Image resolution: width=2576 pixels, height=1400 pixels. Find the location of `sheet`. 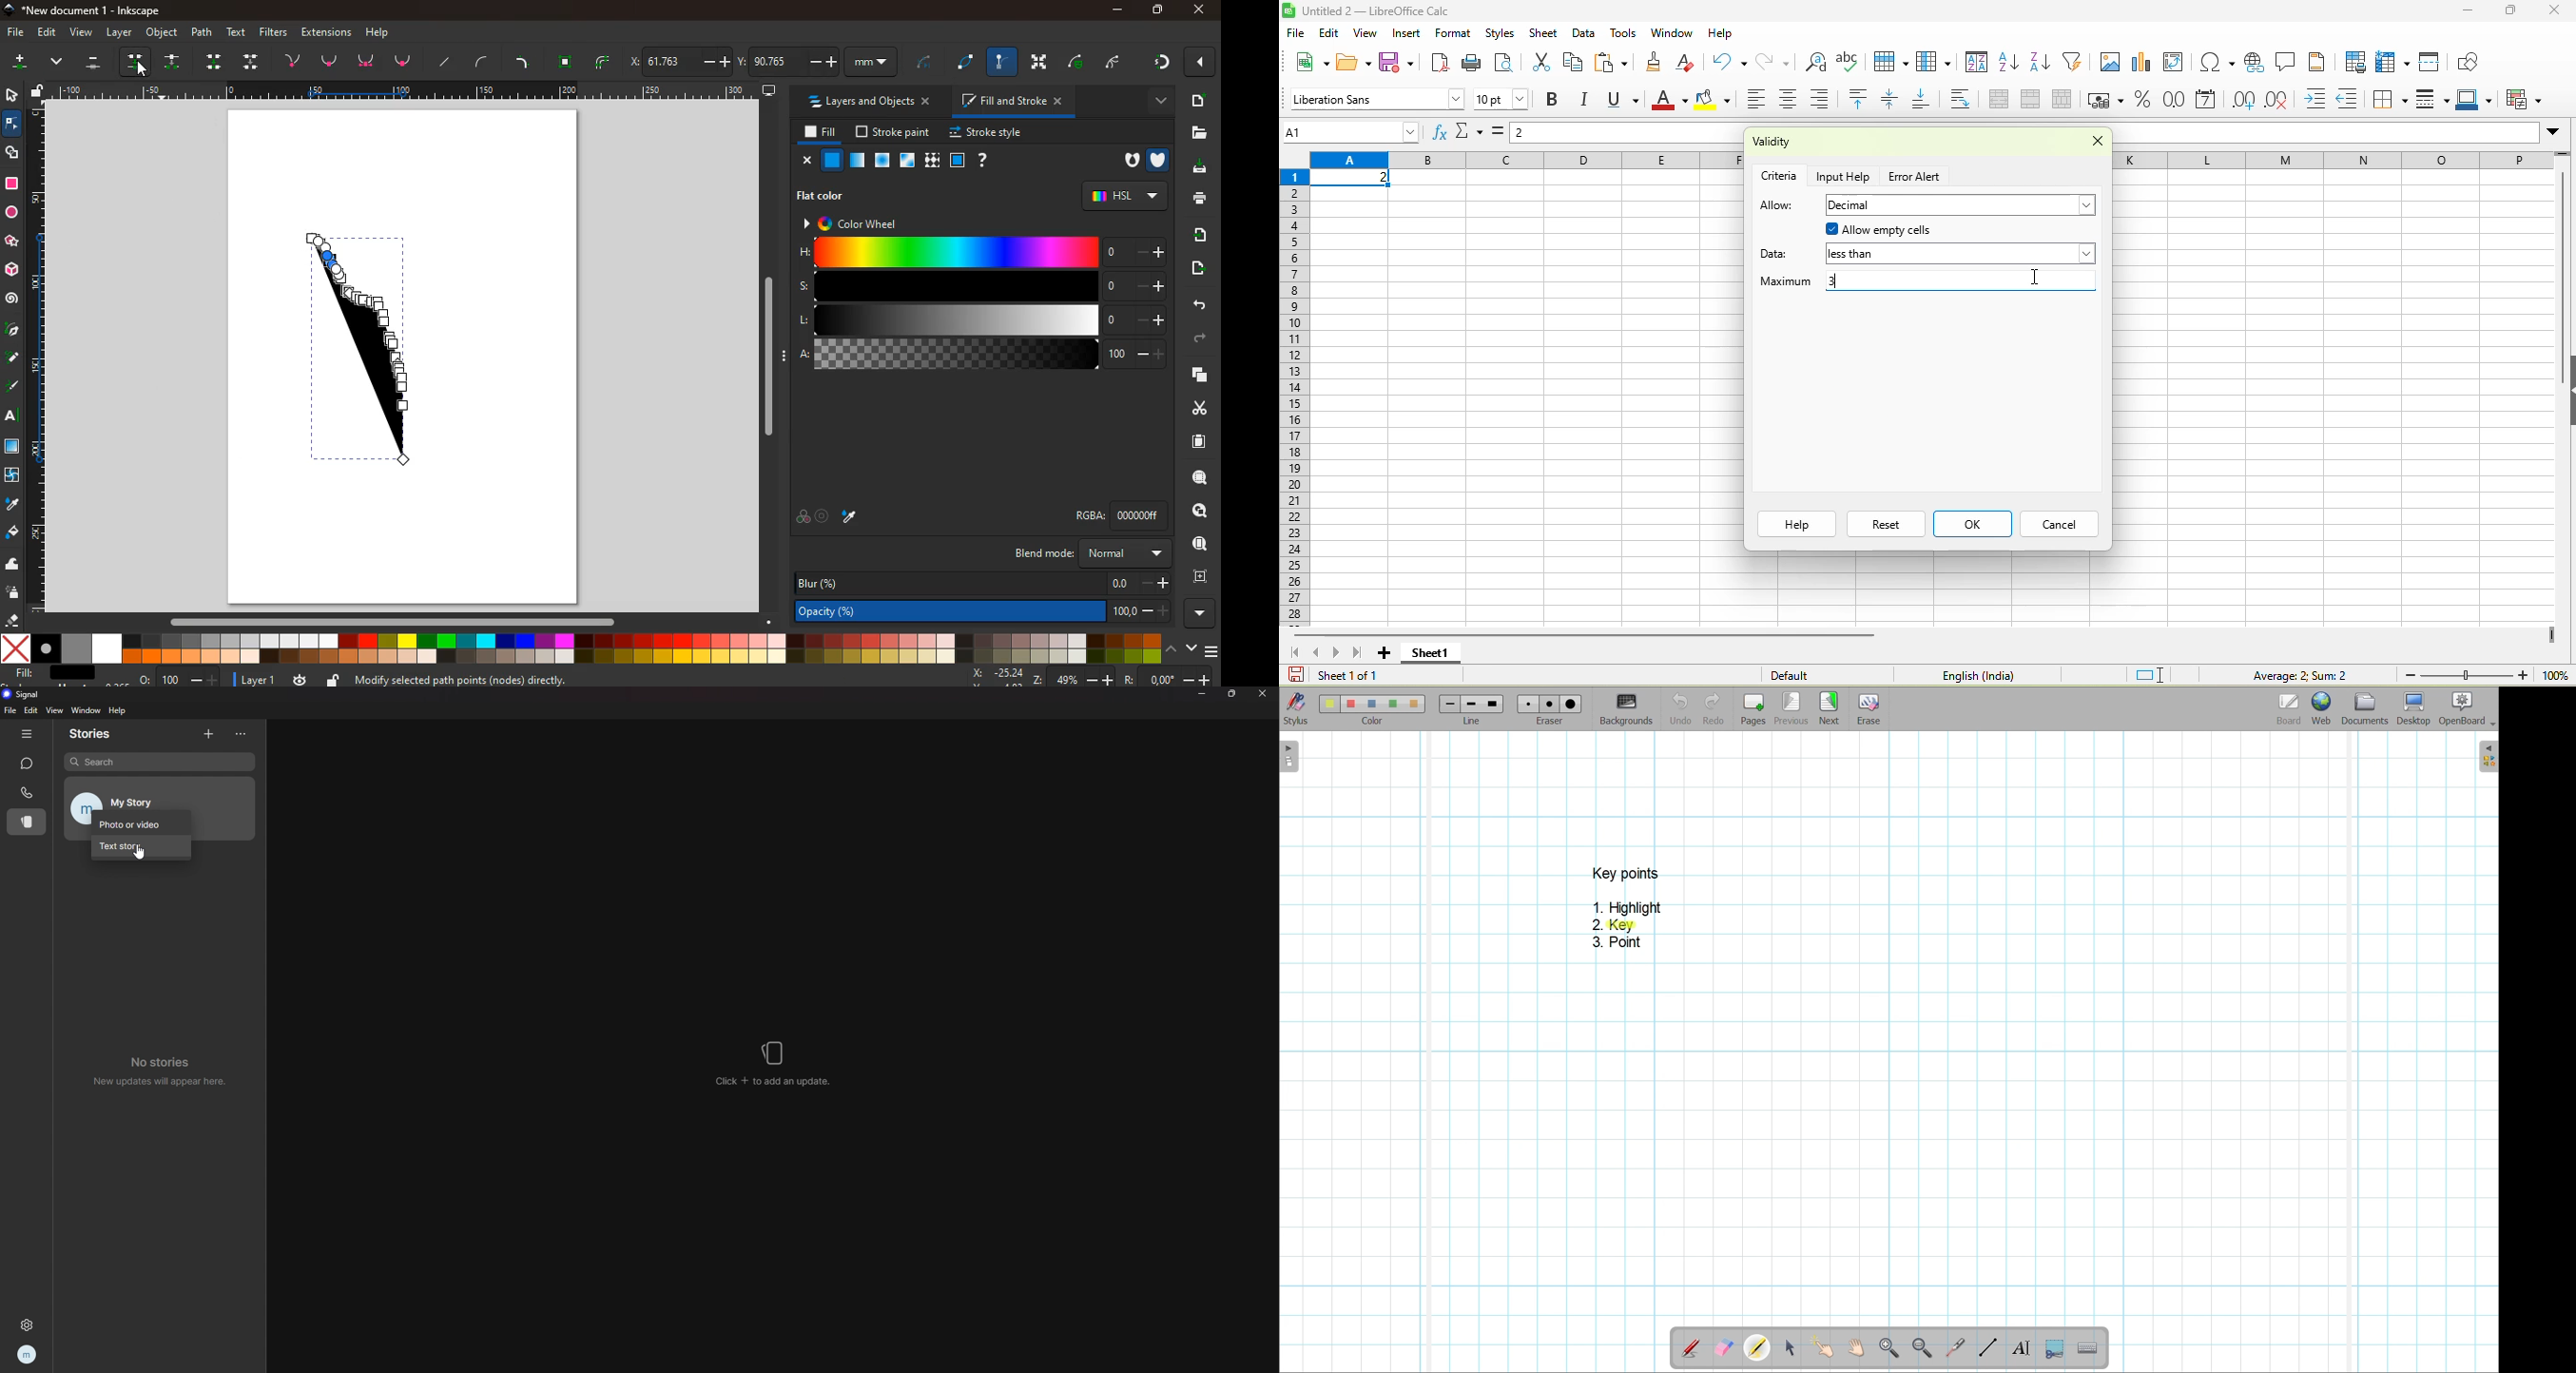

sheet is located at coordinates (1543, 33).